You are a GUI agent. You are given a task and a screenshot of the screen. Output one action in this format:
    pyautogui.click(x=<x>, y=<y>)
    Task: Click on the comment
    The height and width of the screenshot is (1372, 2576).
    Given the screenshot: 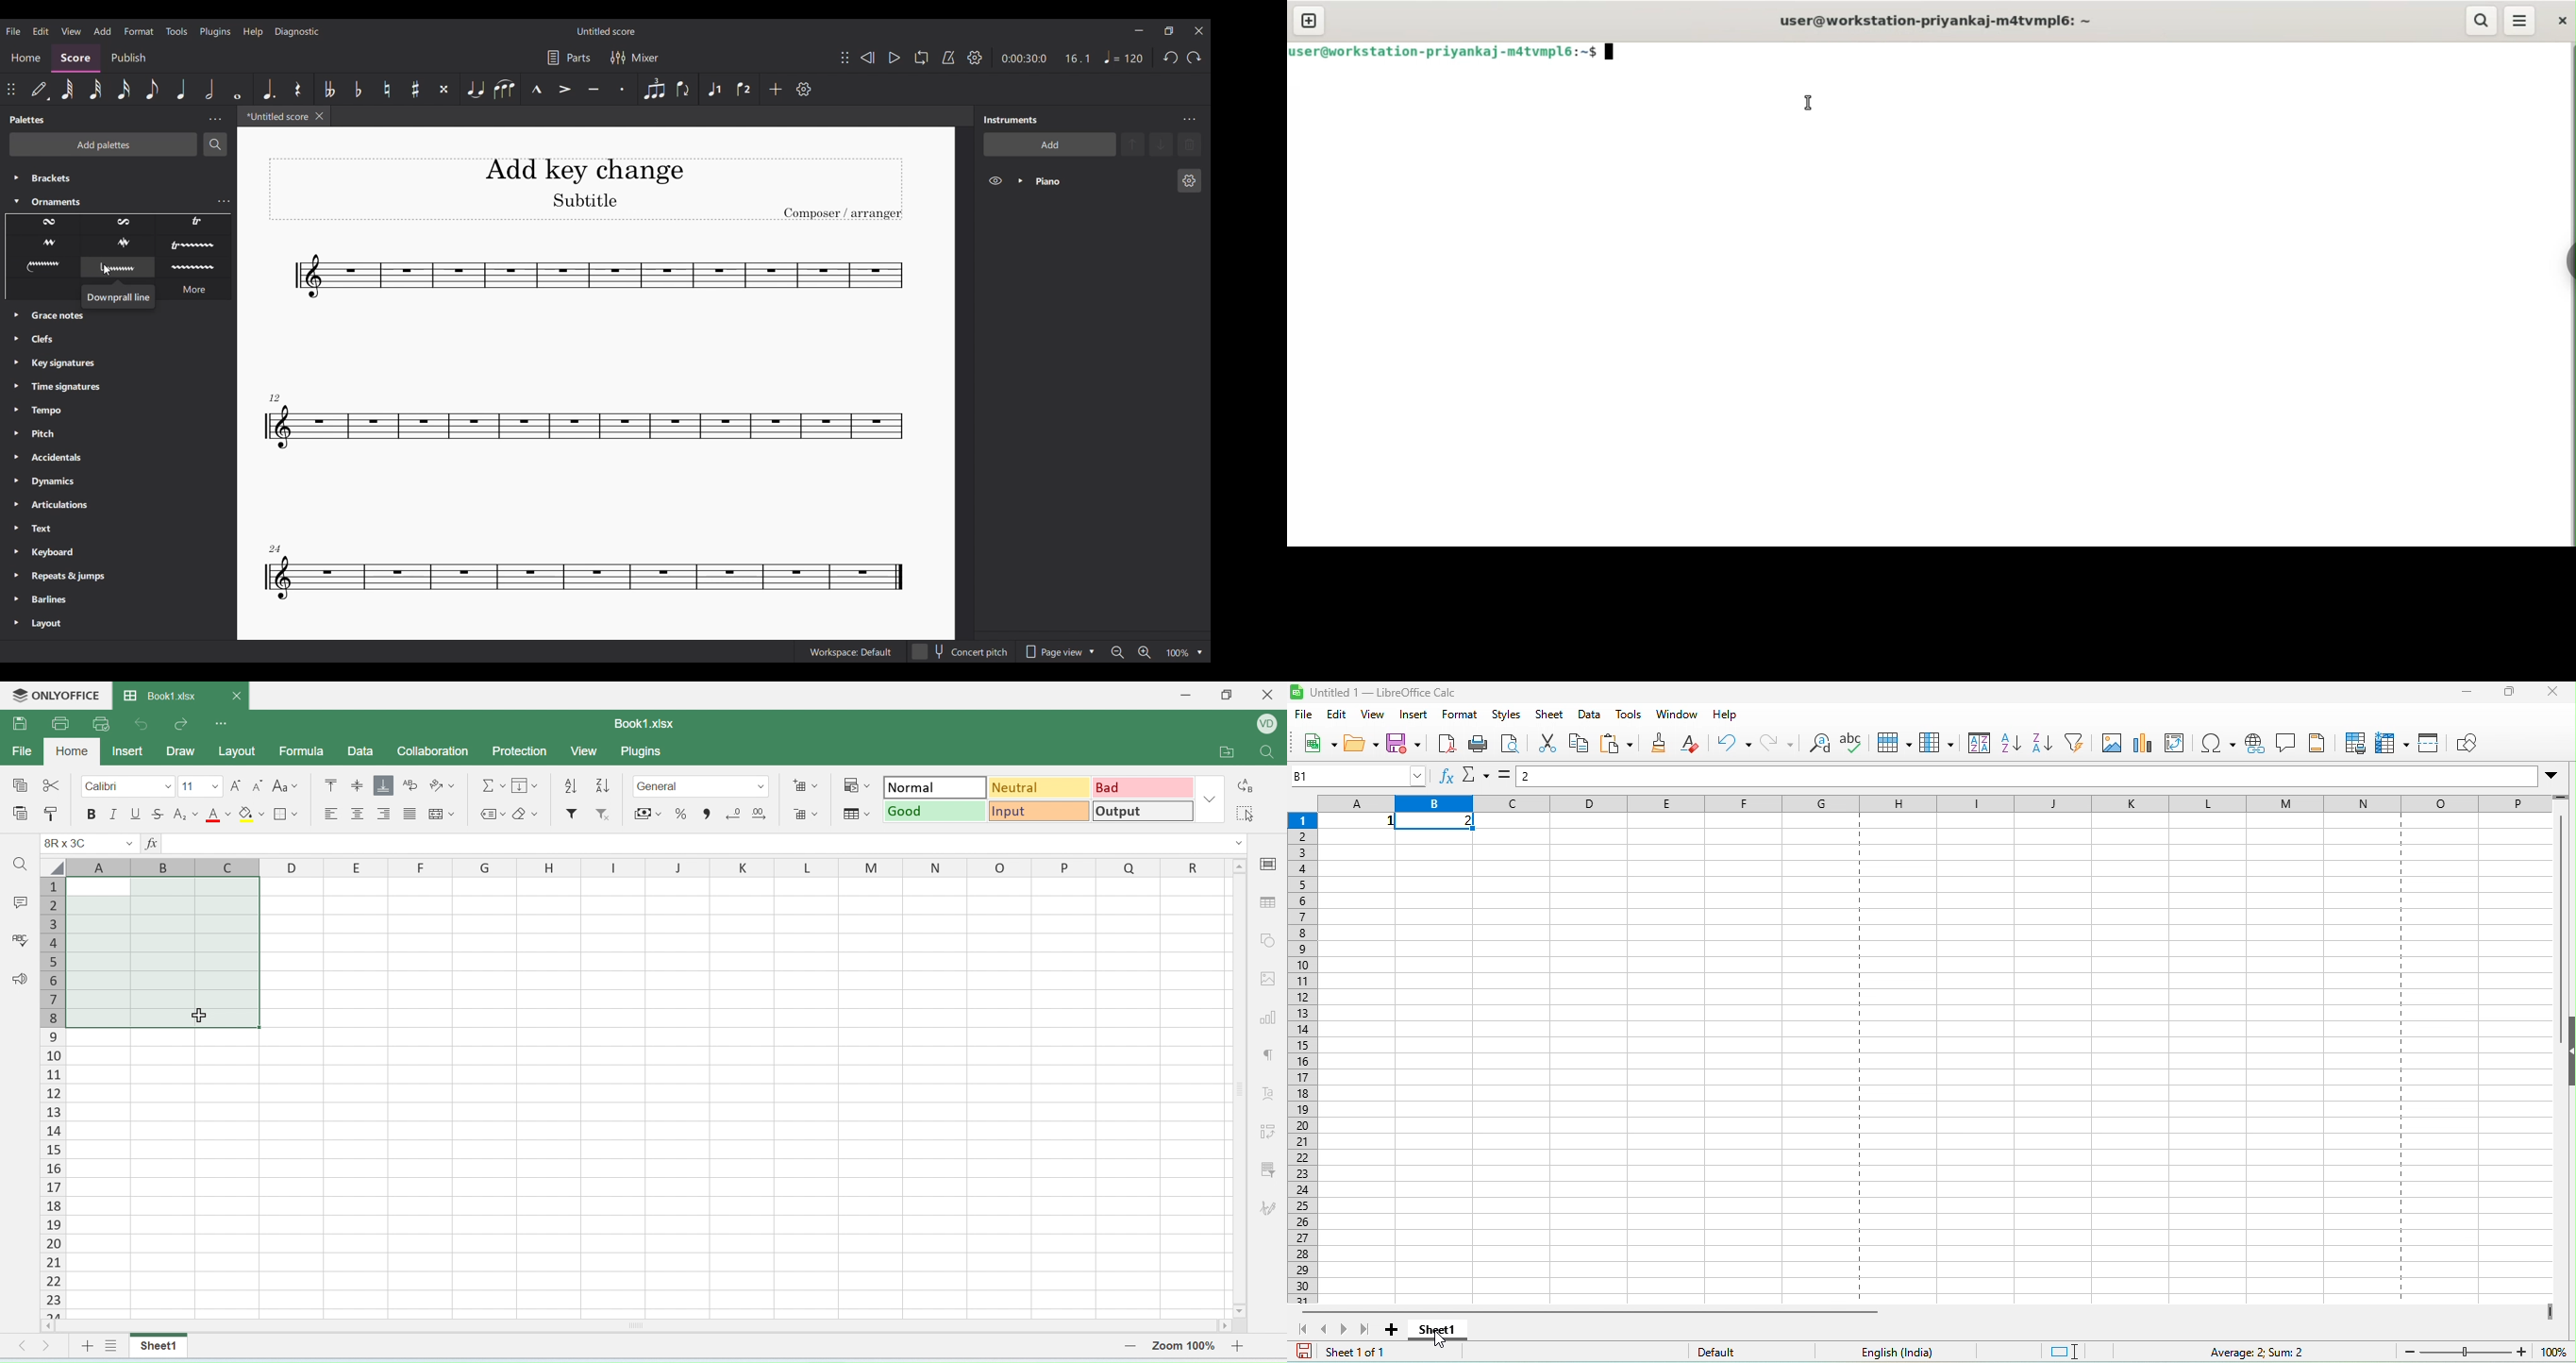 What is the action you would take?
    pyautogui.click(x=23, y=901)
    